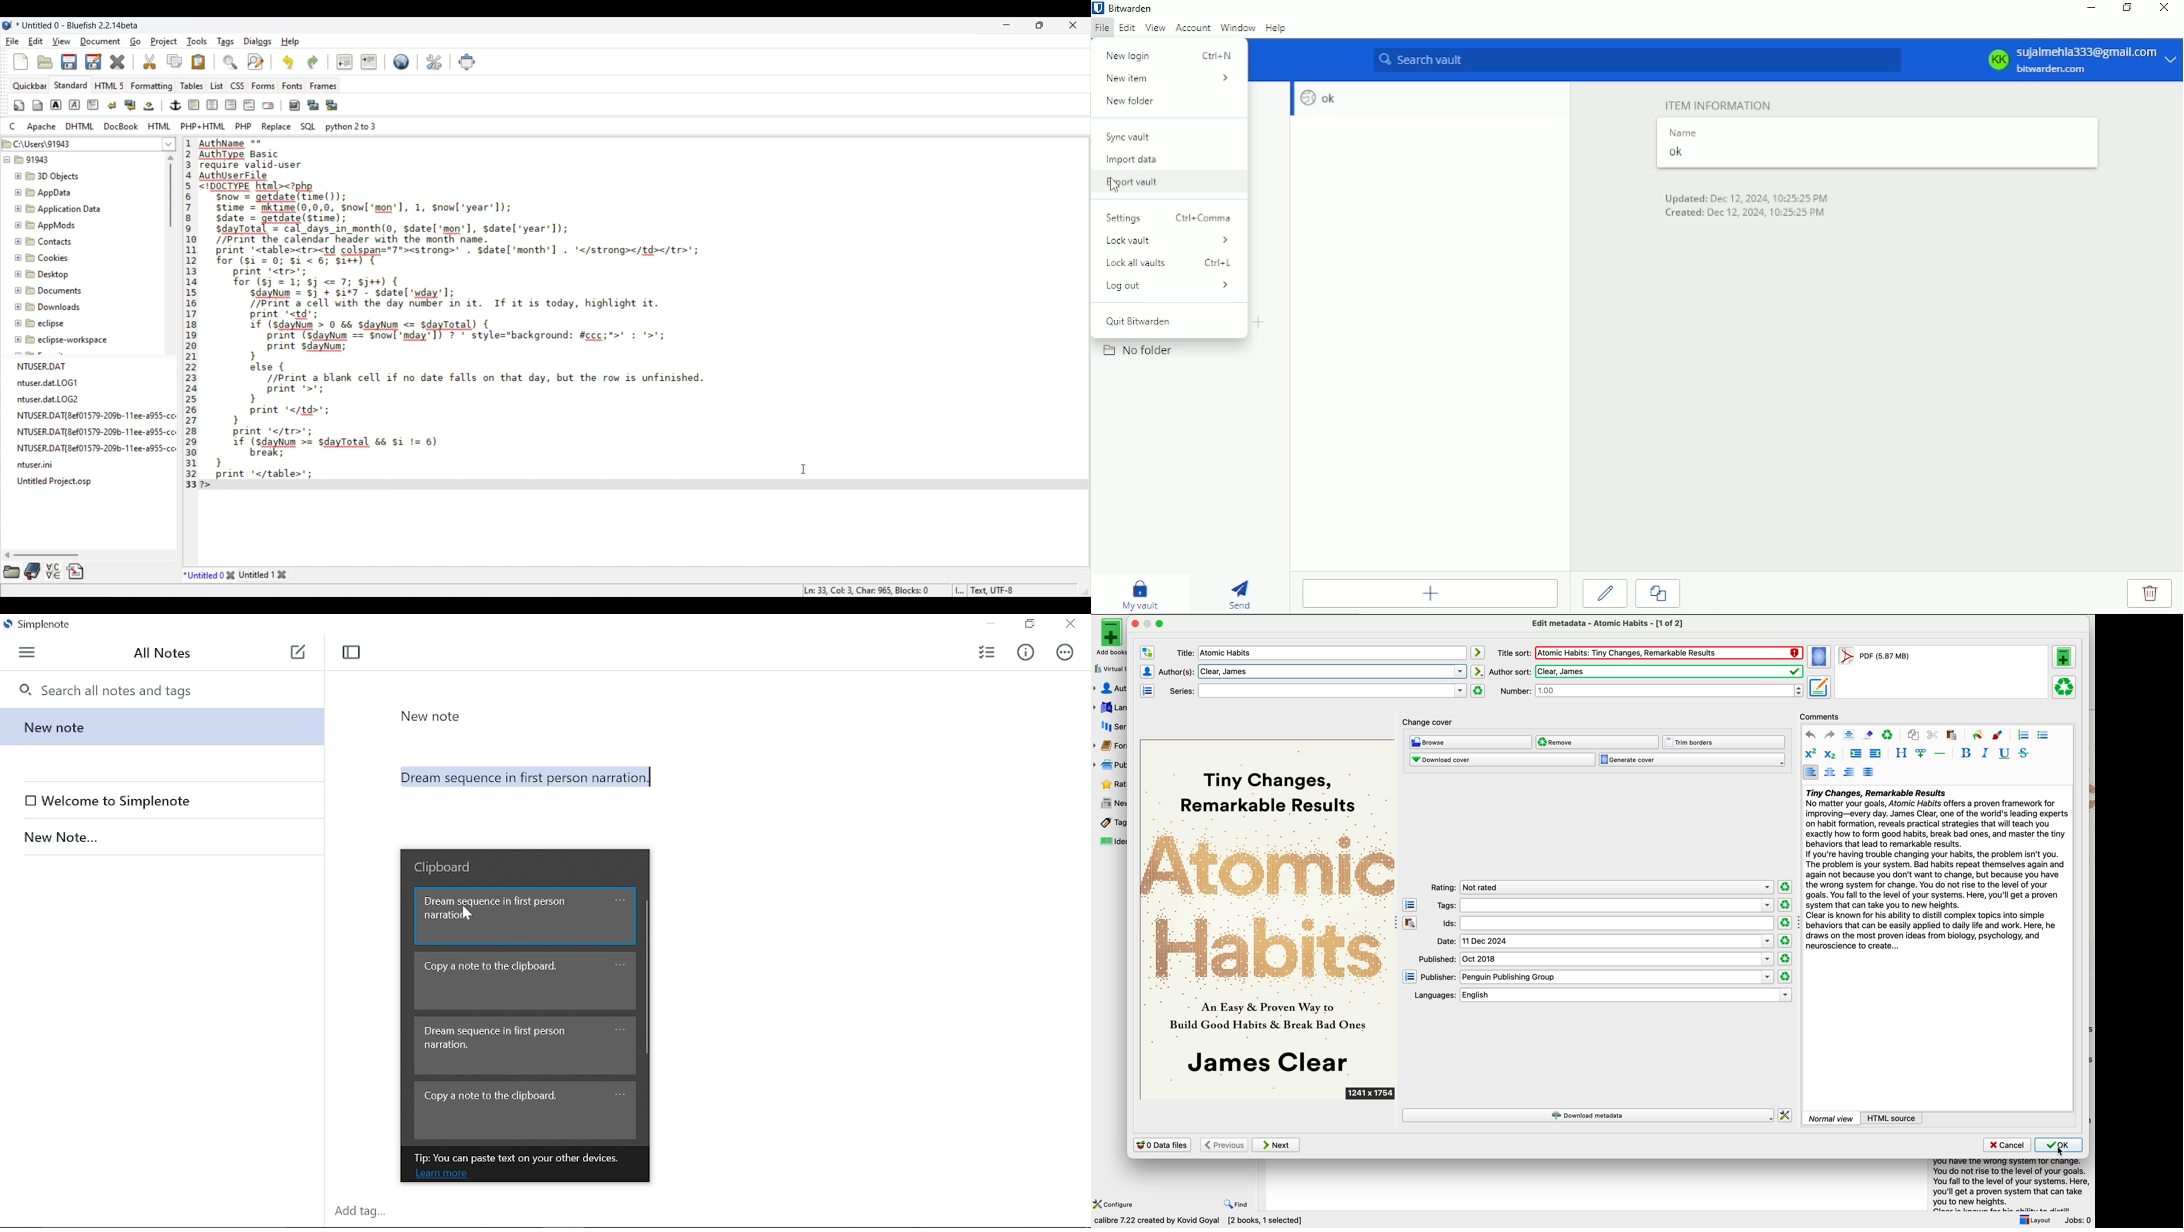 This screenshot has height=1232, width=2184. I want to click on set the cover for the book from the selected format, so click(1820, 657).